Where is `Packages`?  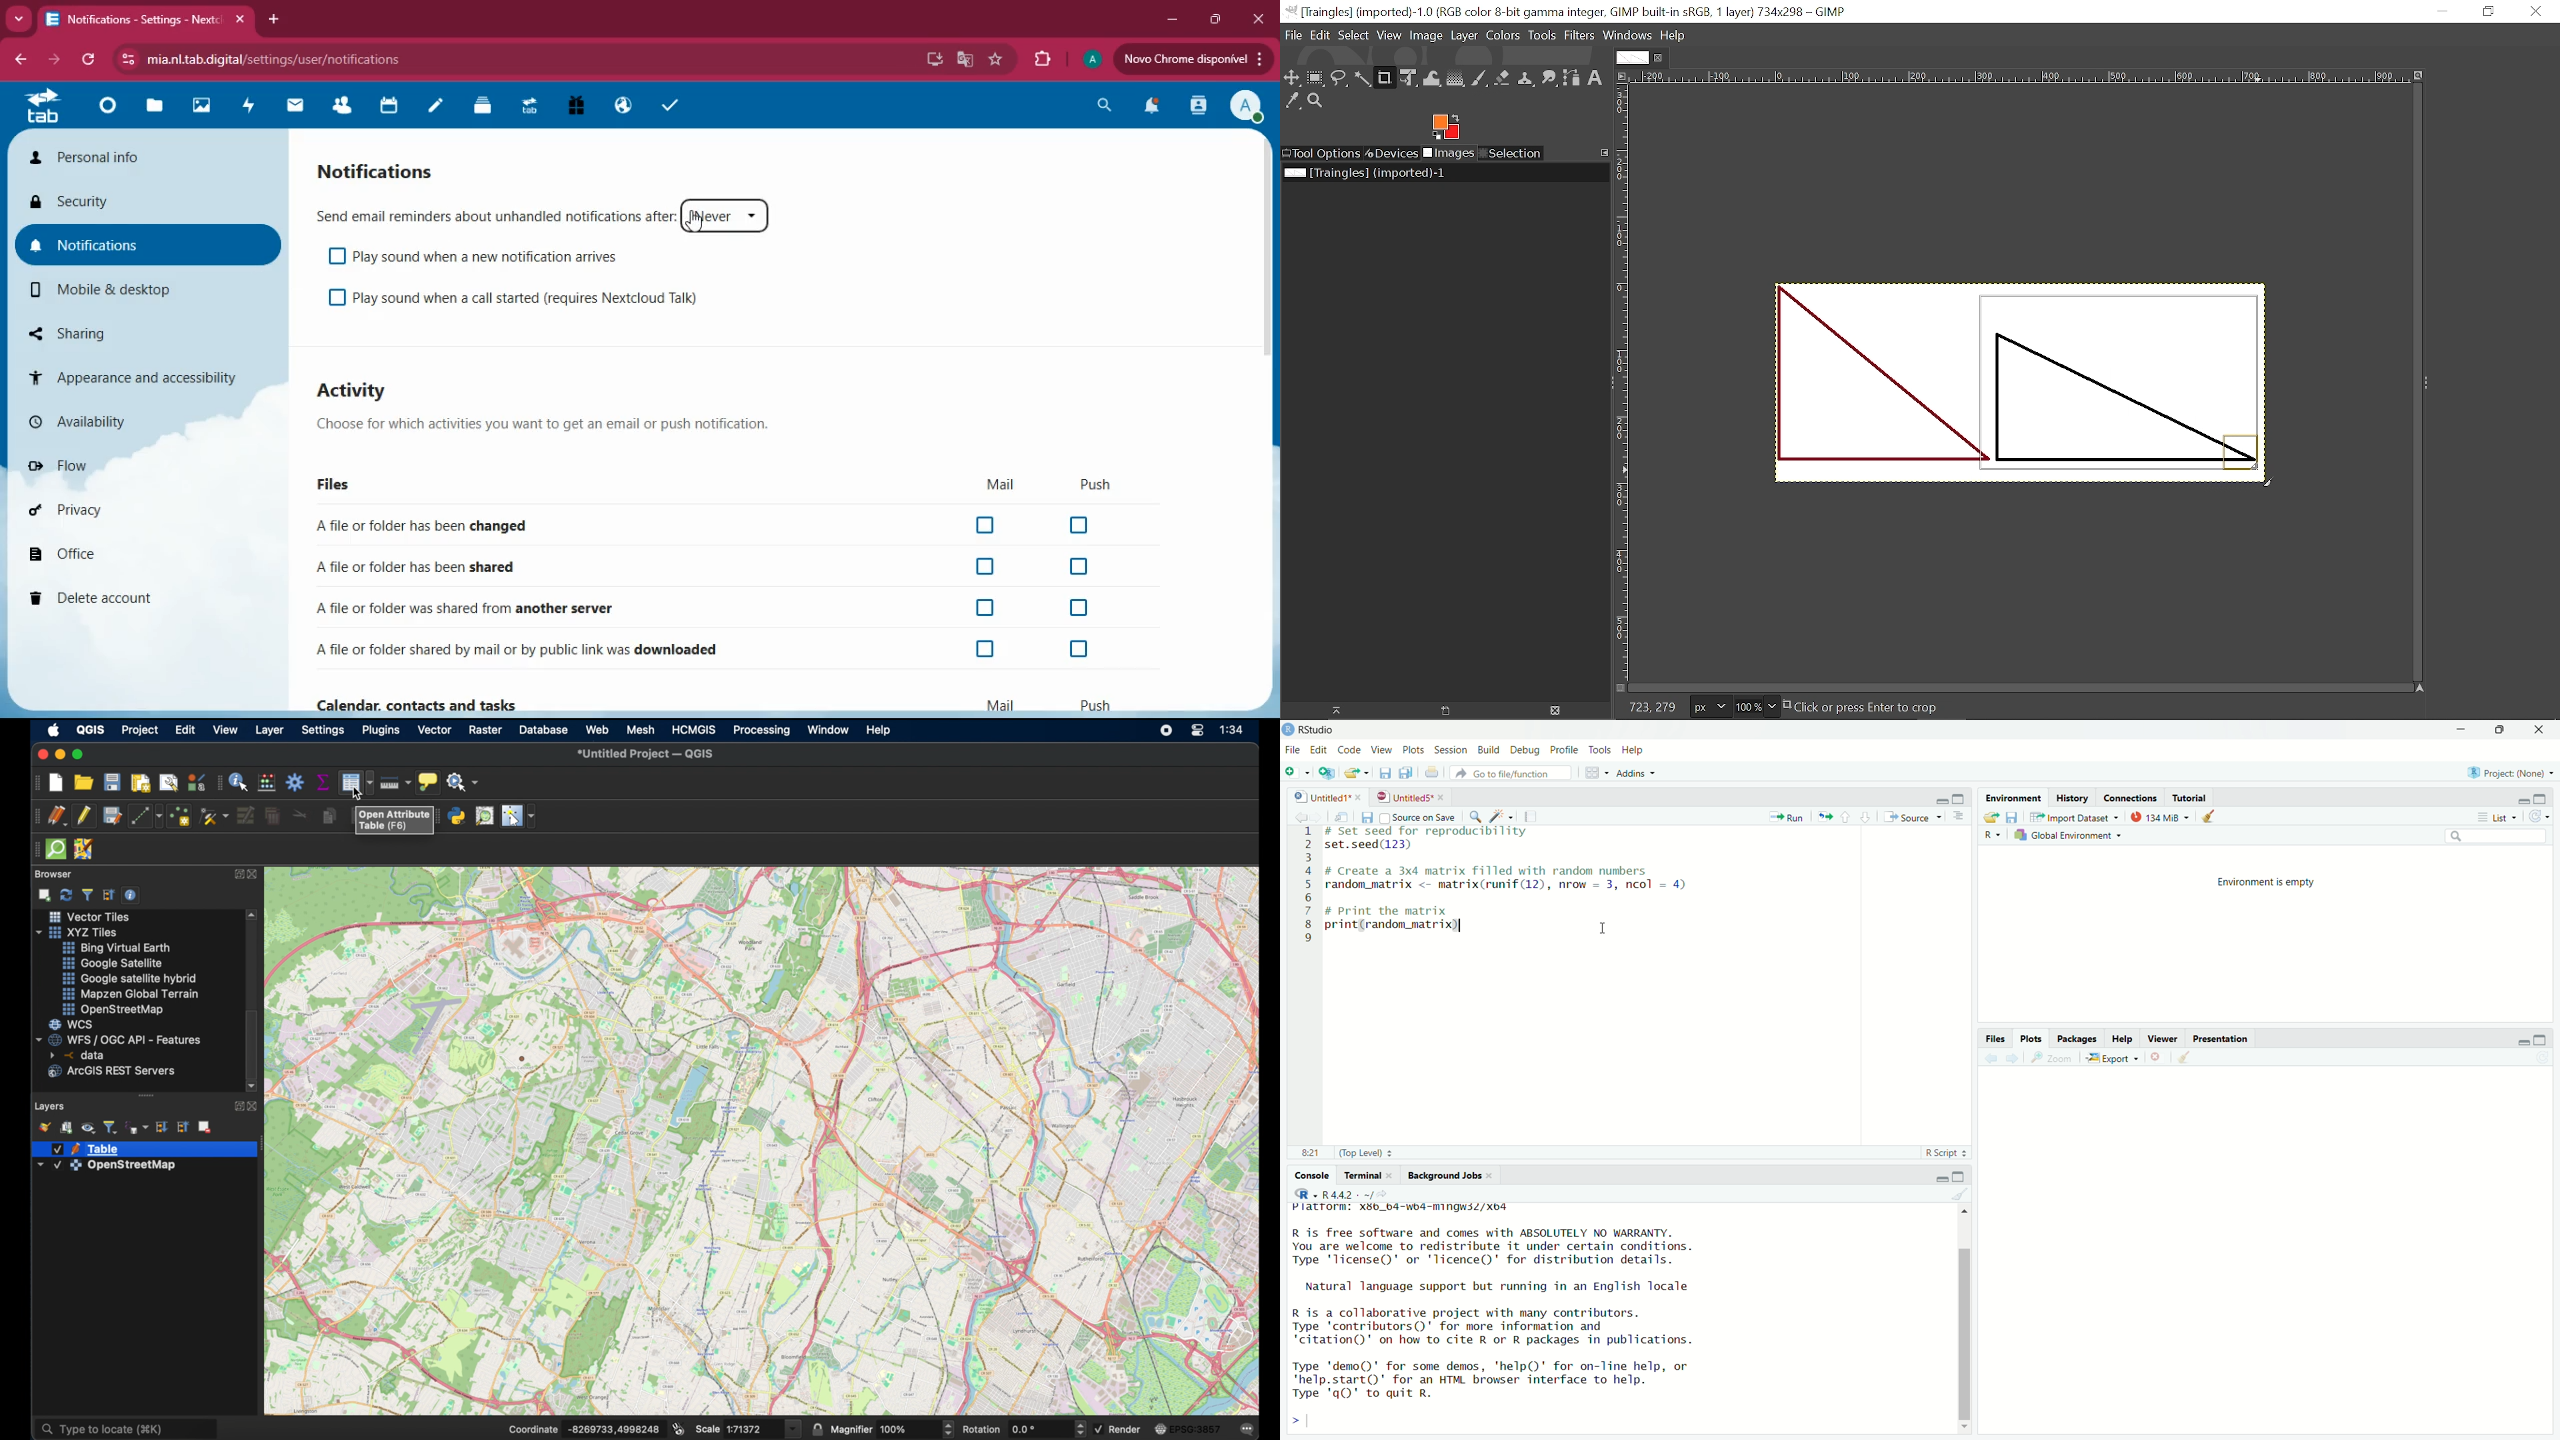 Packages is located at coordinates (2079, 1041).